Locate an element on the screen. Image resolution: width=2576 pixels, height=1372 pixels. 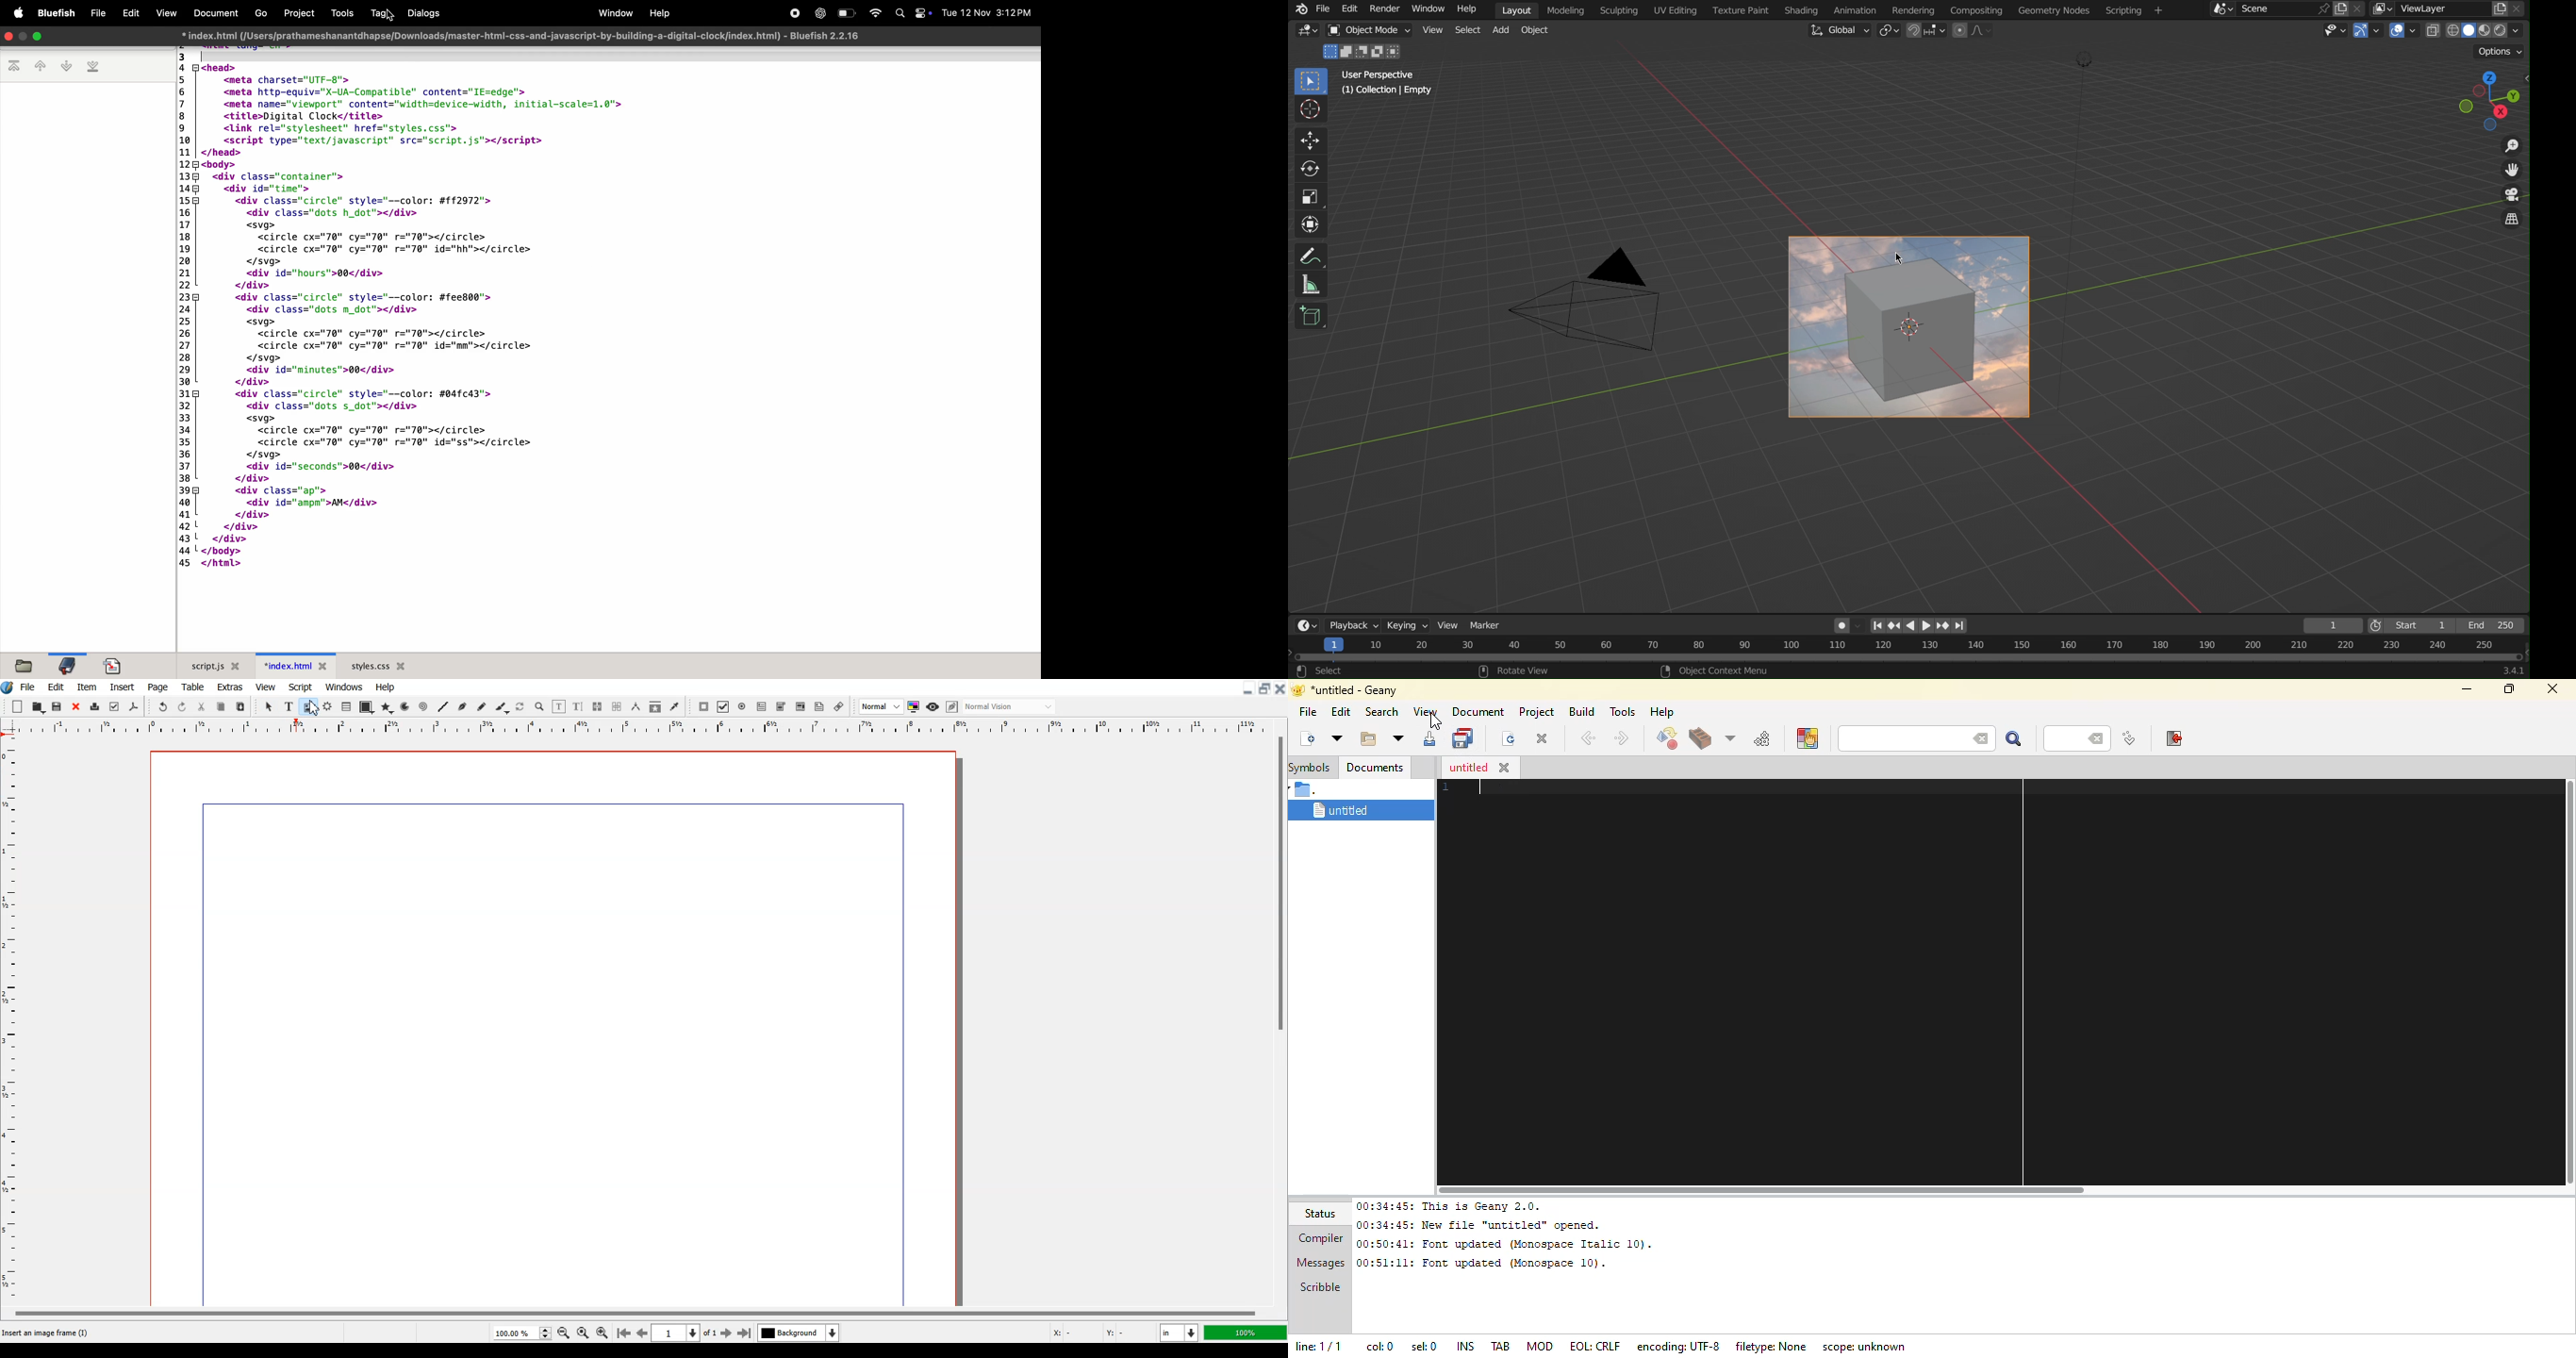
Undo is located at coordinates (163, 706).